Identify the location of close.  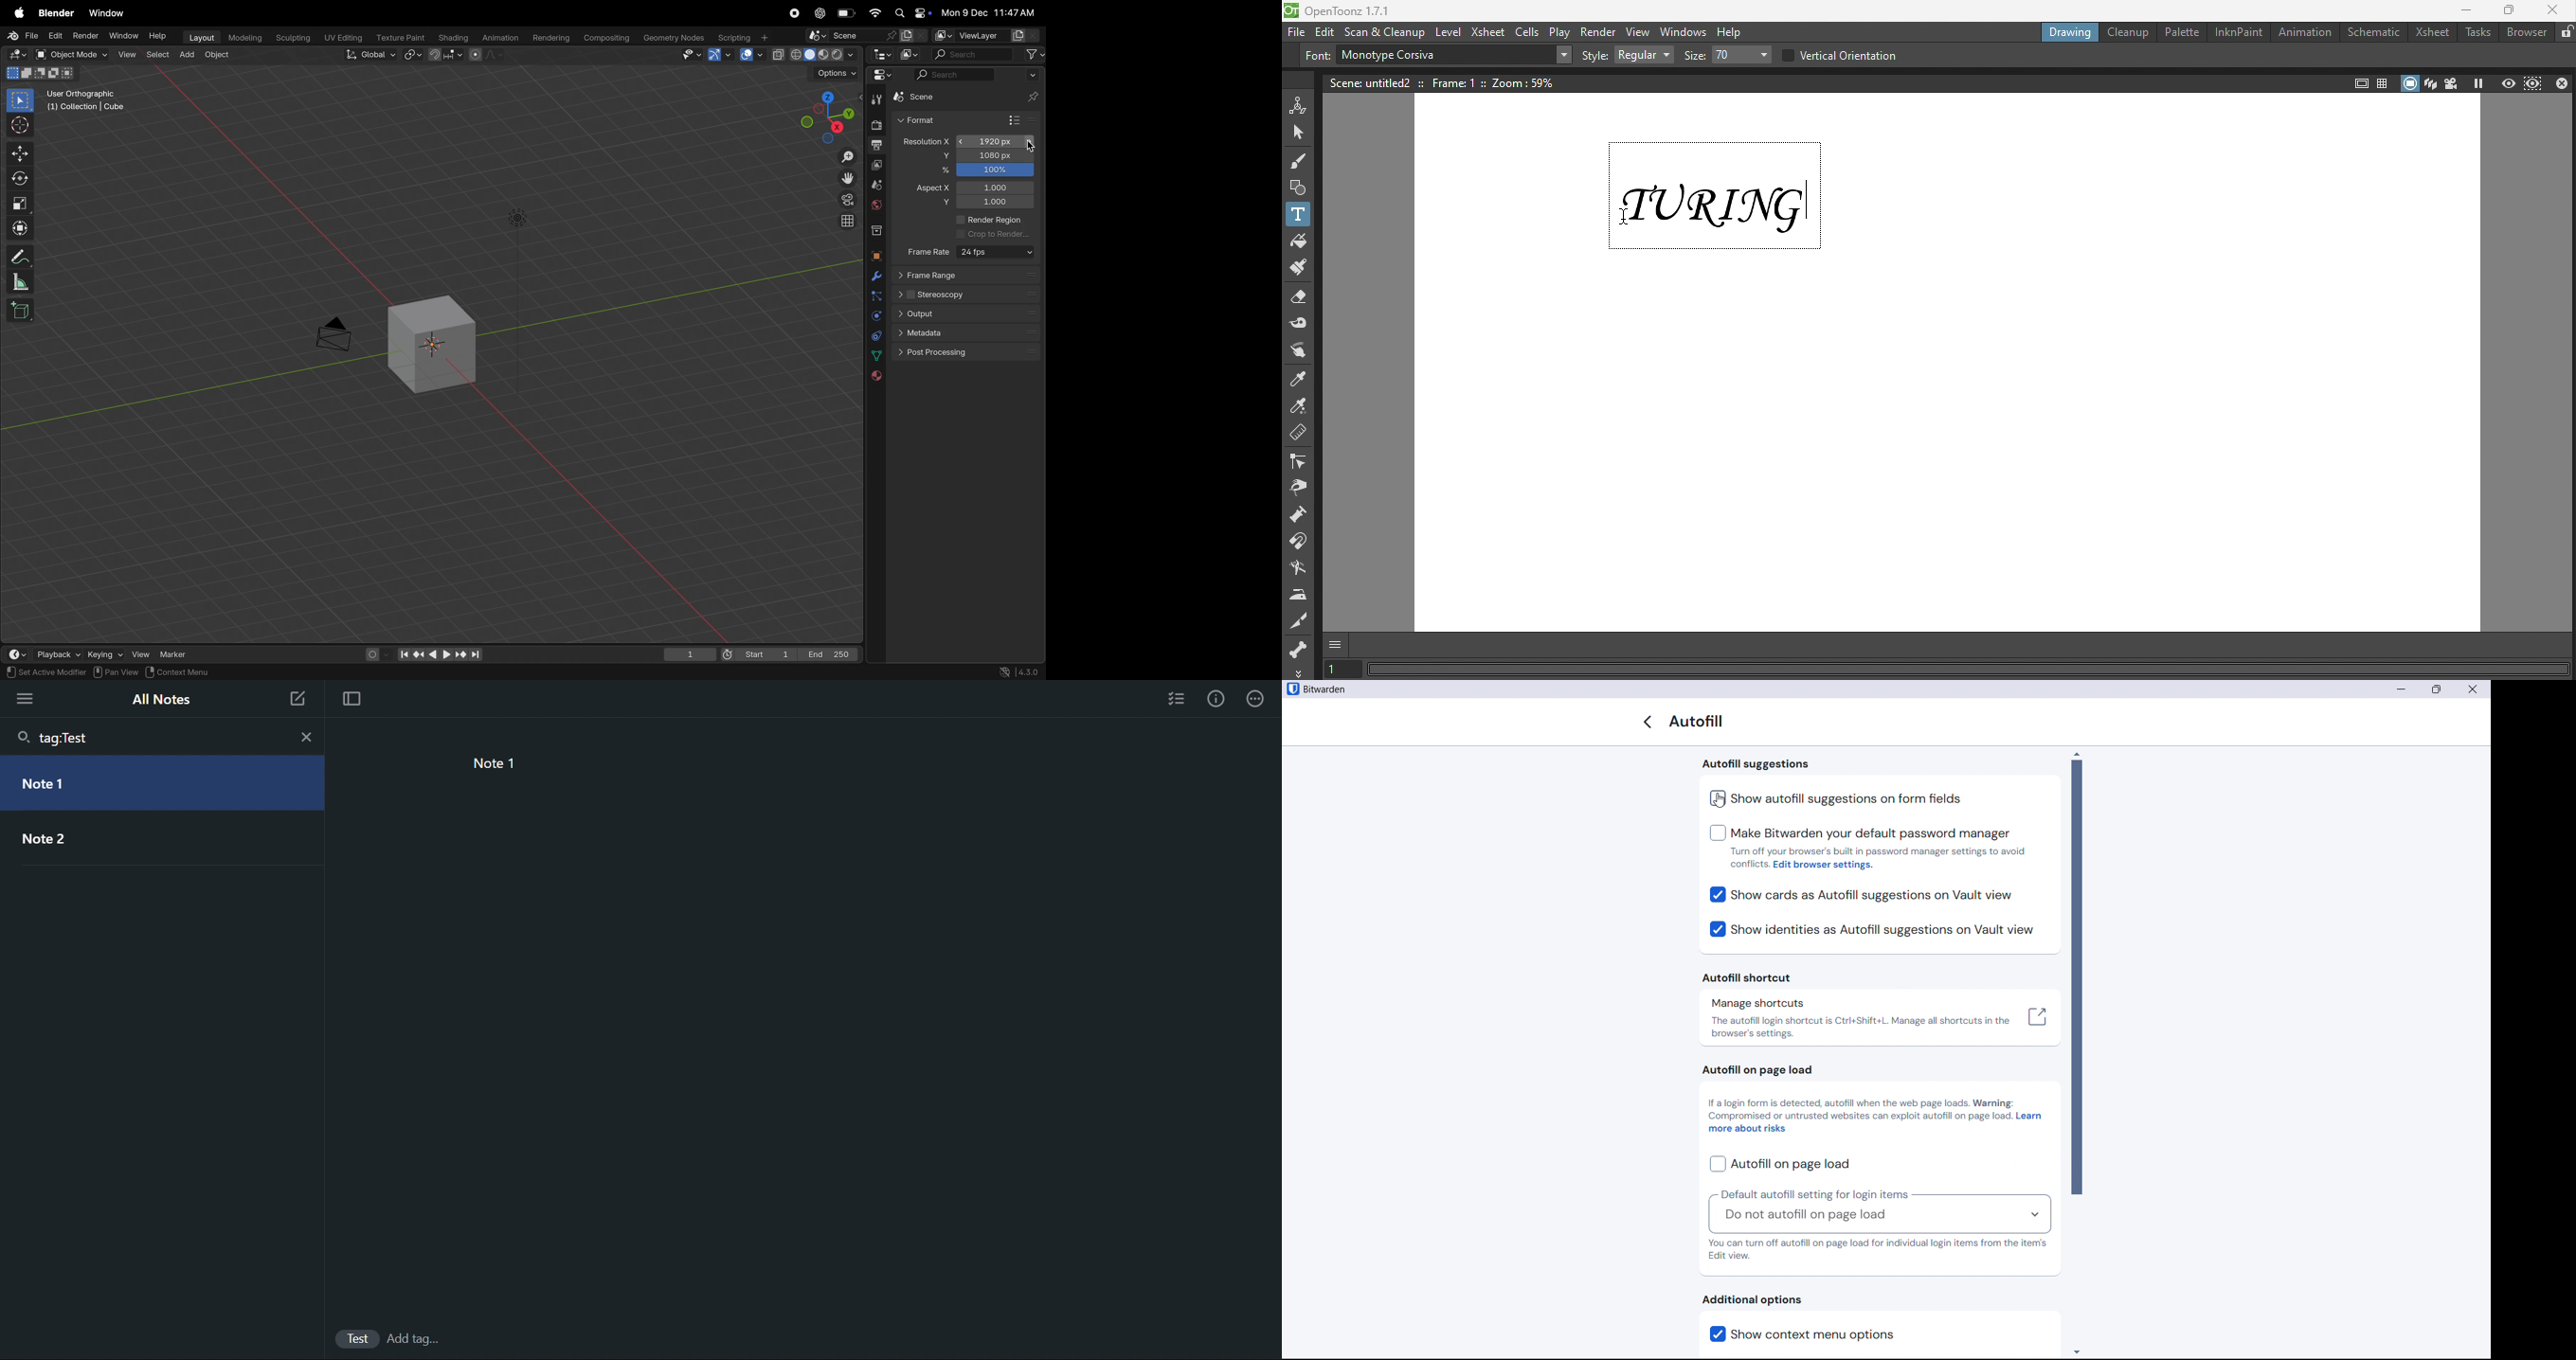
(307, 734).